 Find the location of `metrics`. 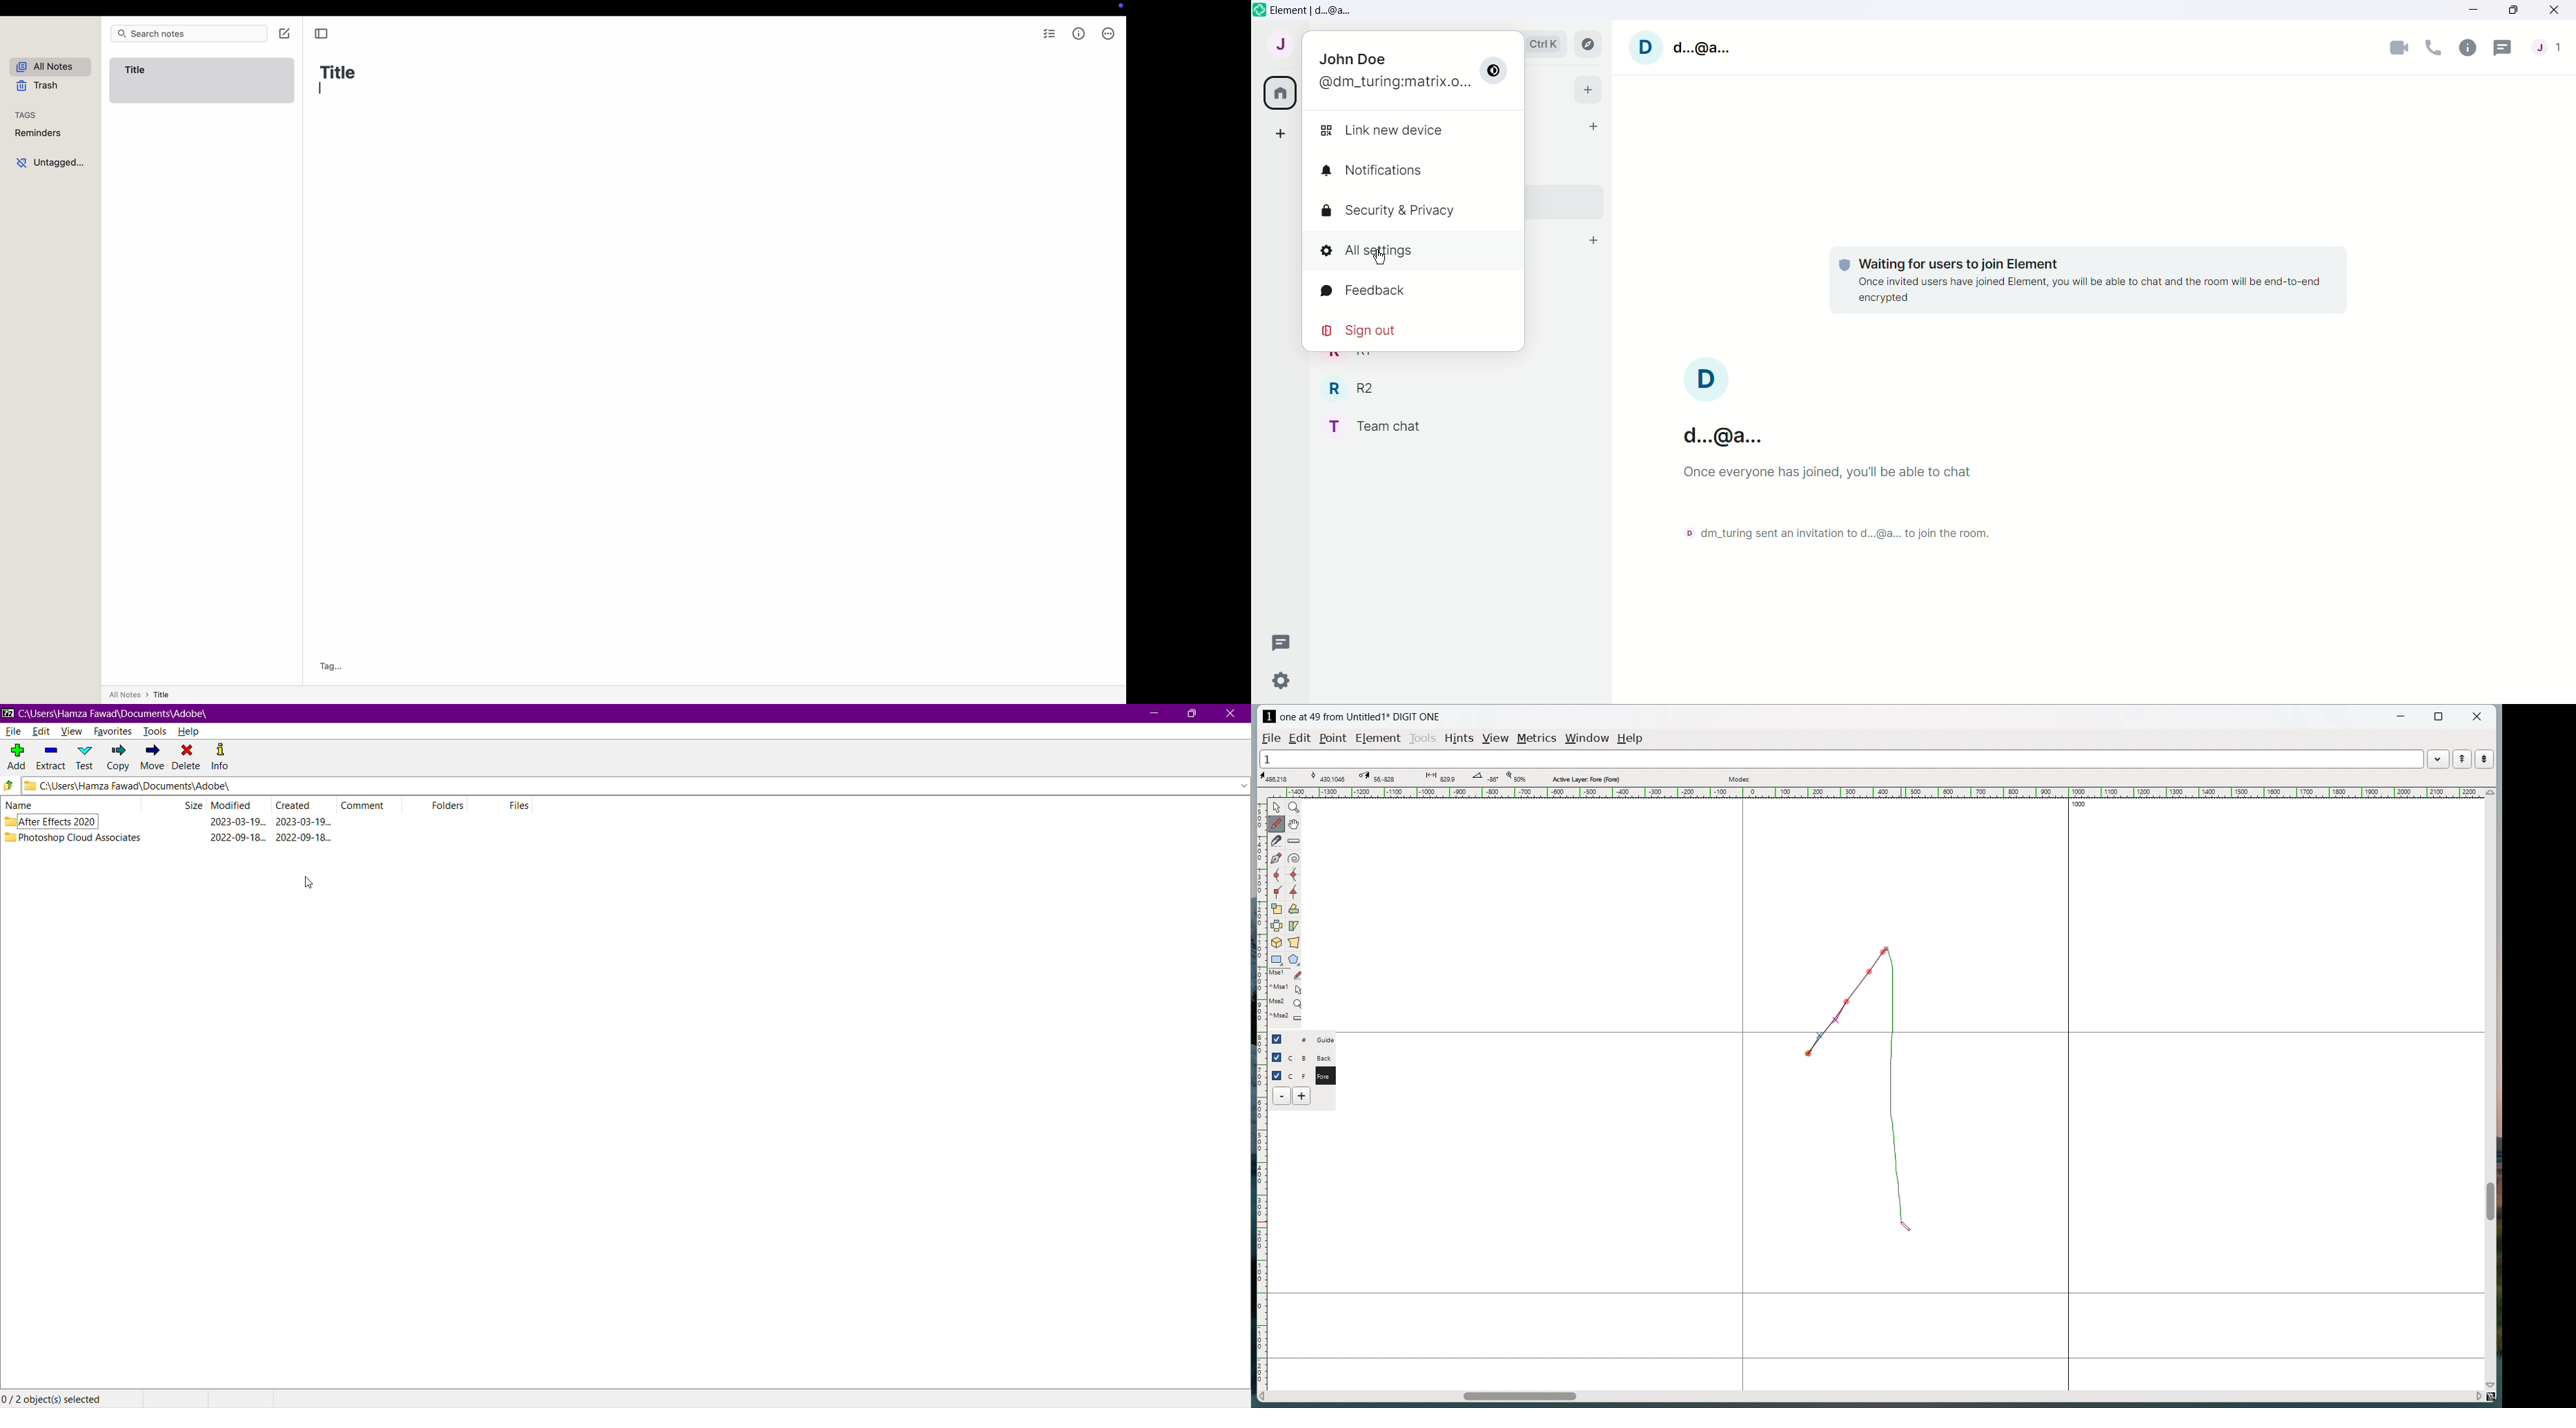

metrics is located at coordinates (1538, 739).